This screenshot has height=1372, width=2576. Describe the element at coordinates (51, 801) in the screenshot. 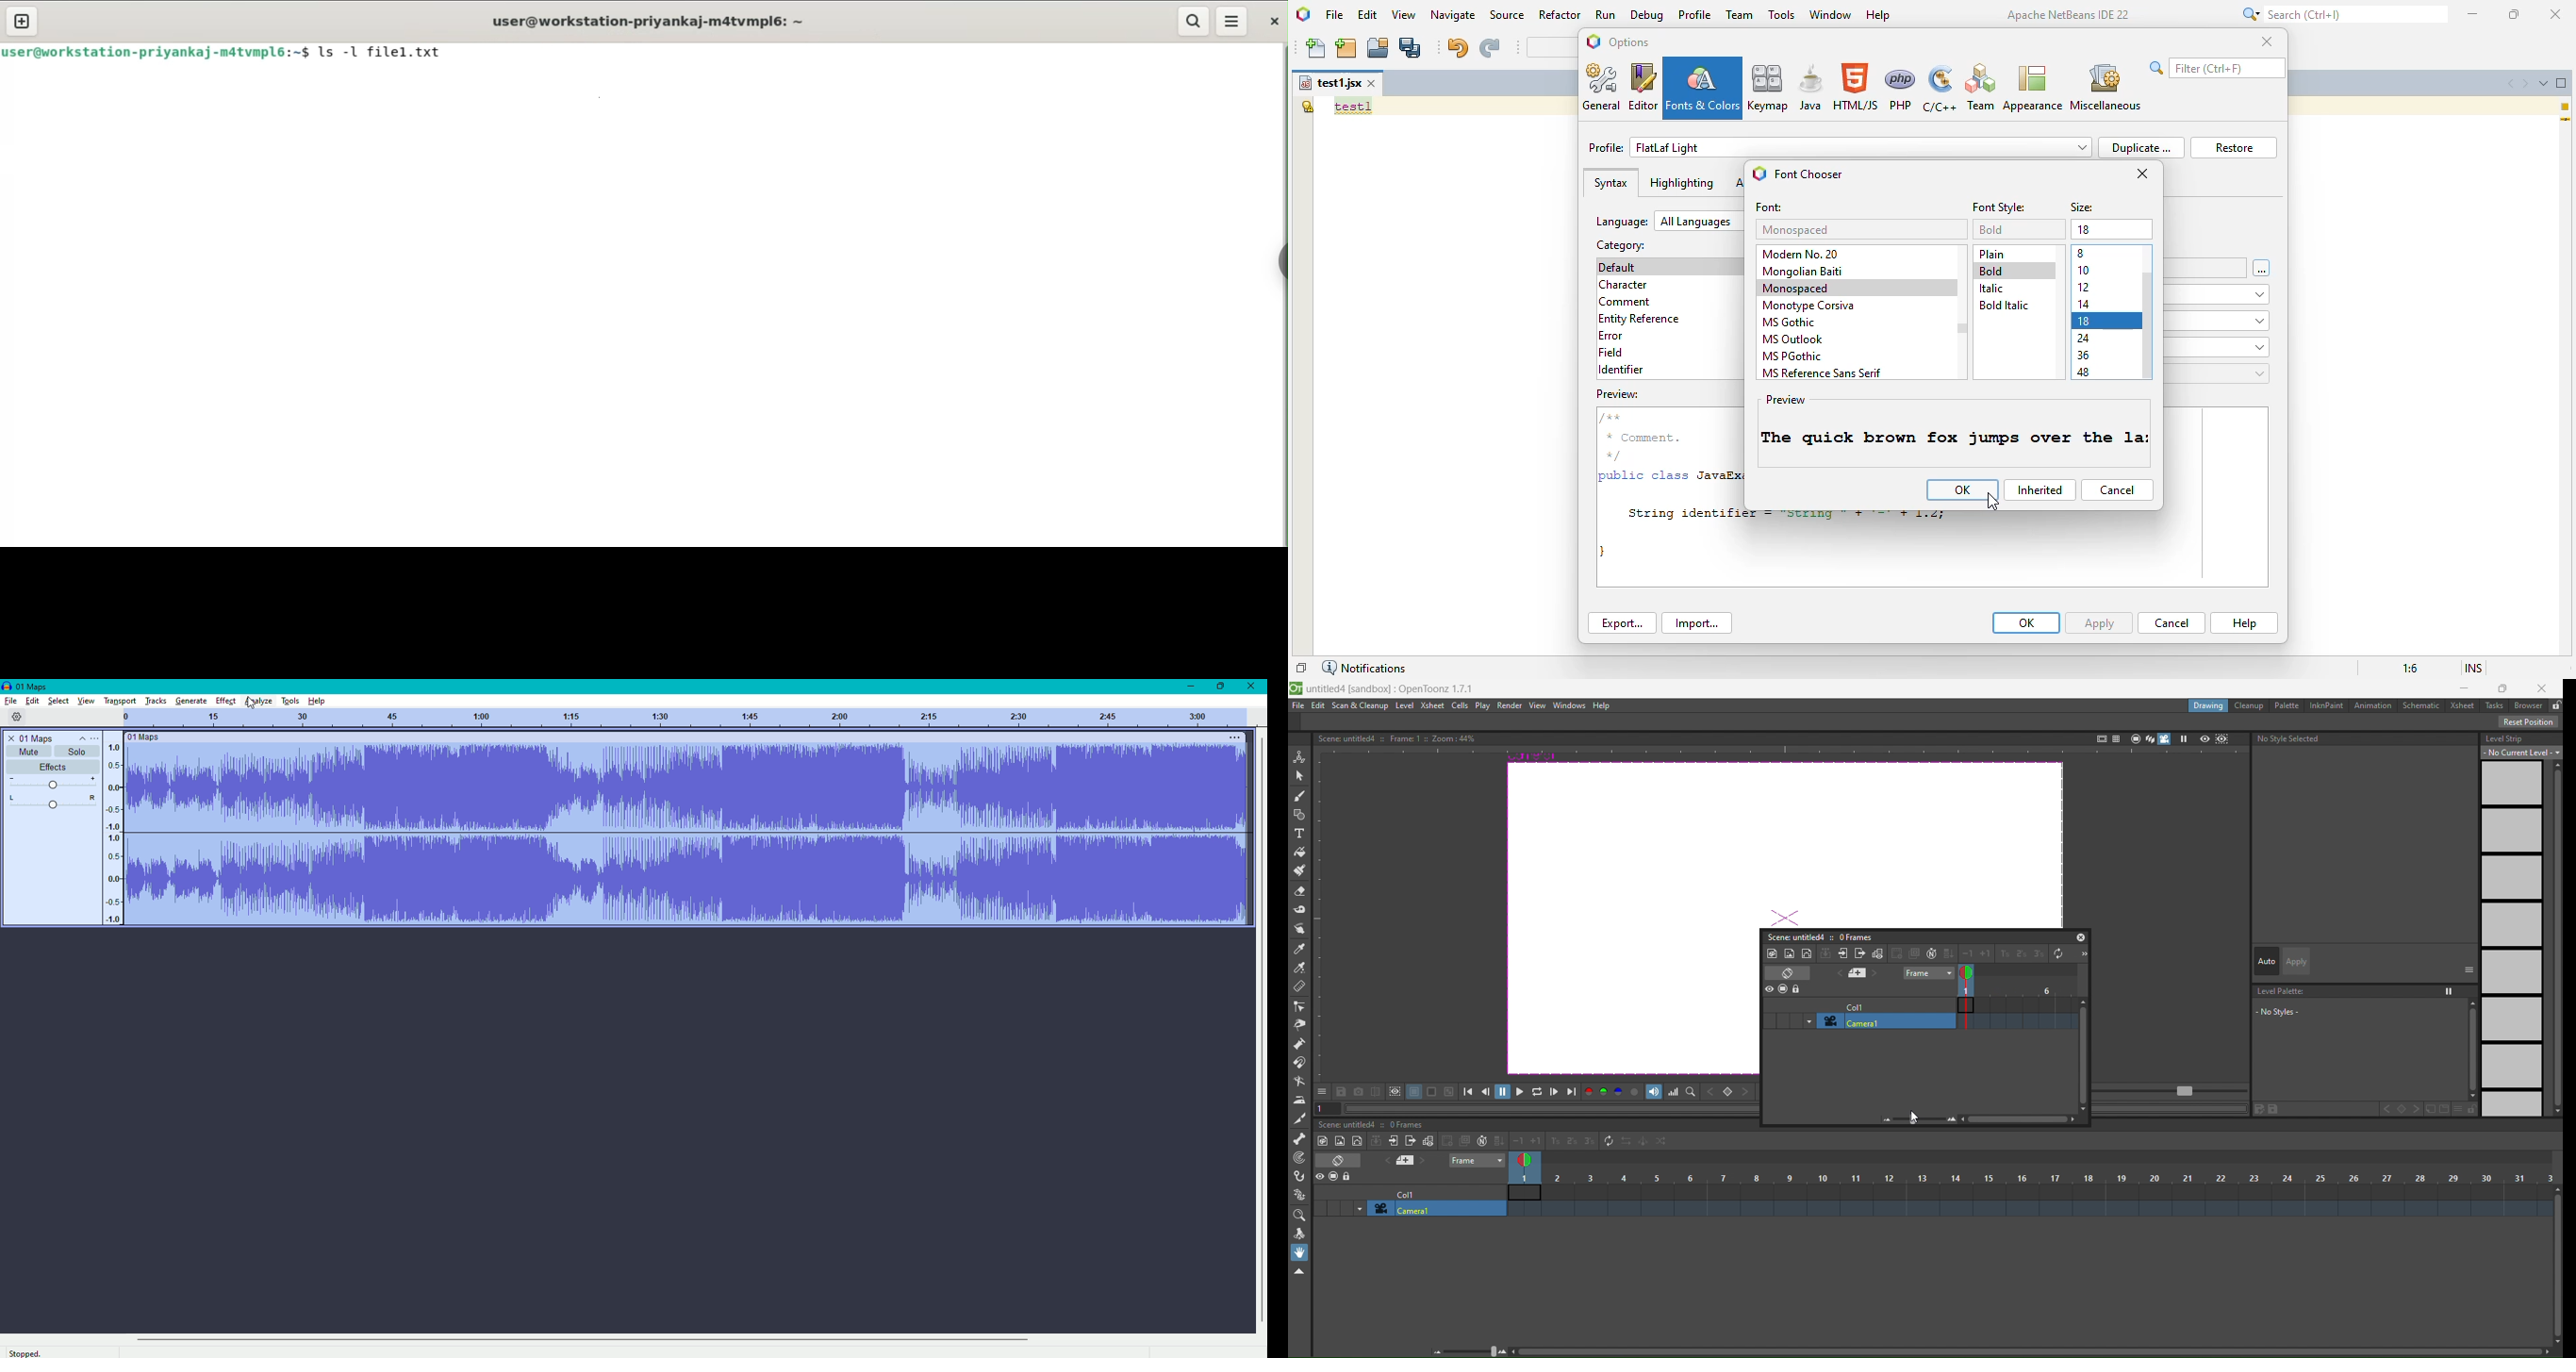

I see `L-R Slider` at that location.